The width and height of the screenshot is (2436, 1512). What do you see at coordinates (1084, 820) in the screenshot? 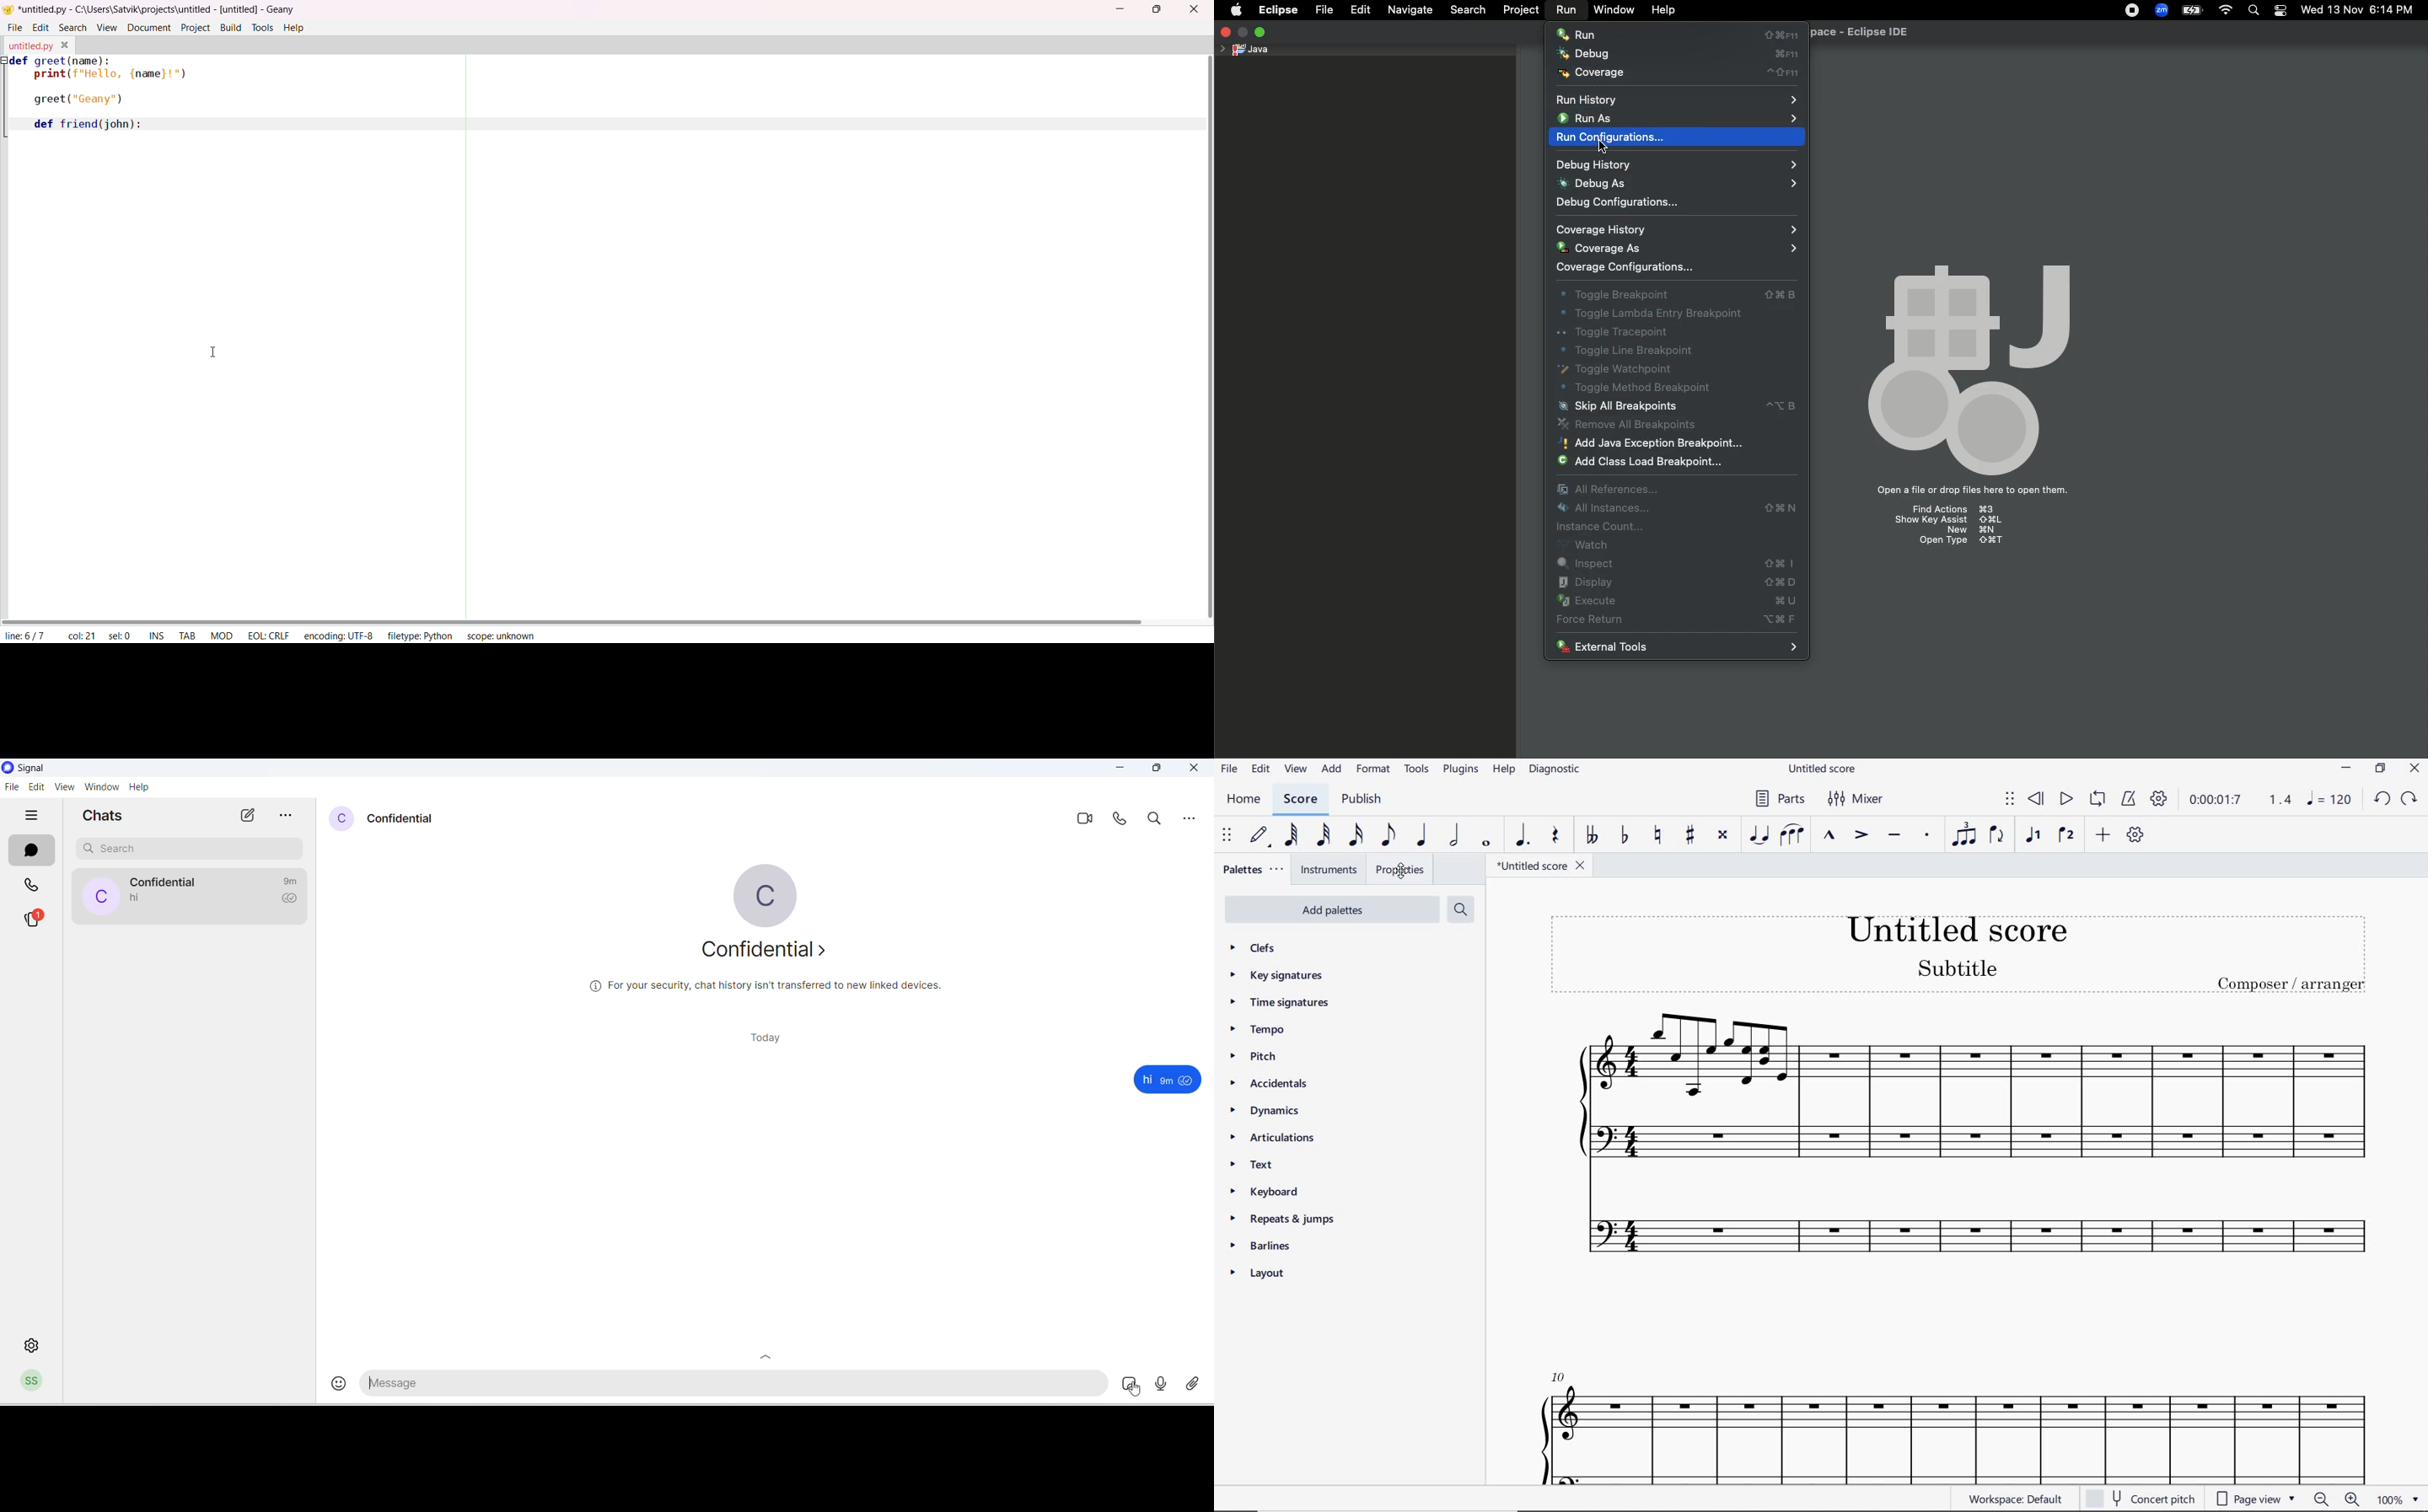
I see `video call` at bounding box center [1084, 820].